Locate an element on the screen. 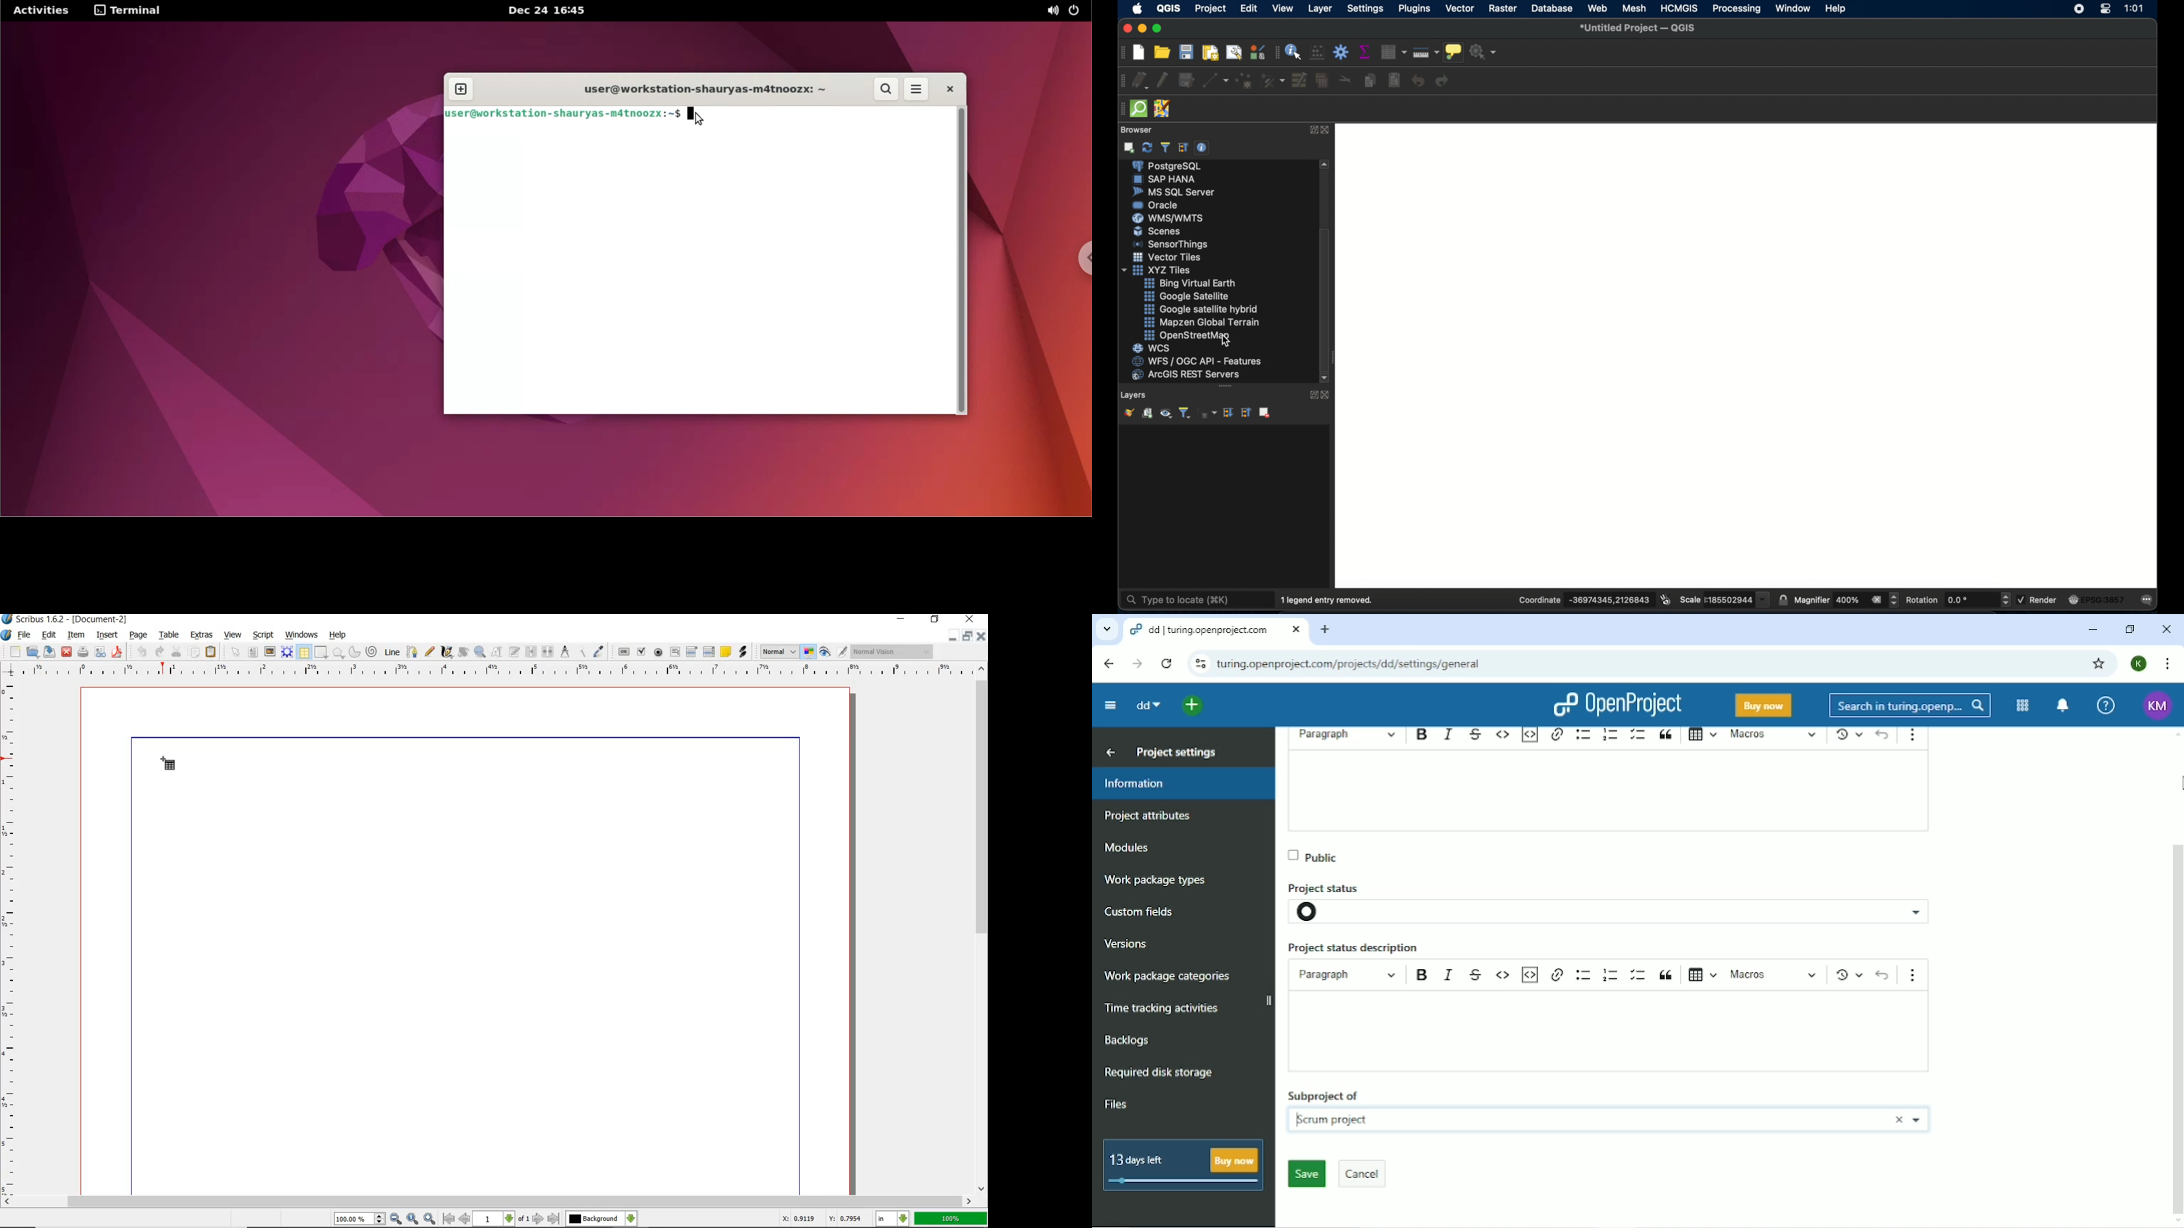  image frame is located at coordinates (269, 652).